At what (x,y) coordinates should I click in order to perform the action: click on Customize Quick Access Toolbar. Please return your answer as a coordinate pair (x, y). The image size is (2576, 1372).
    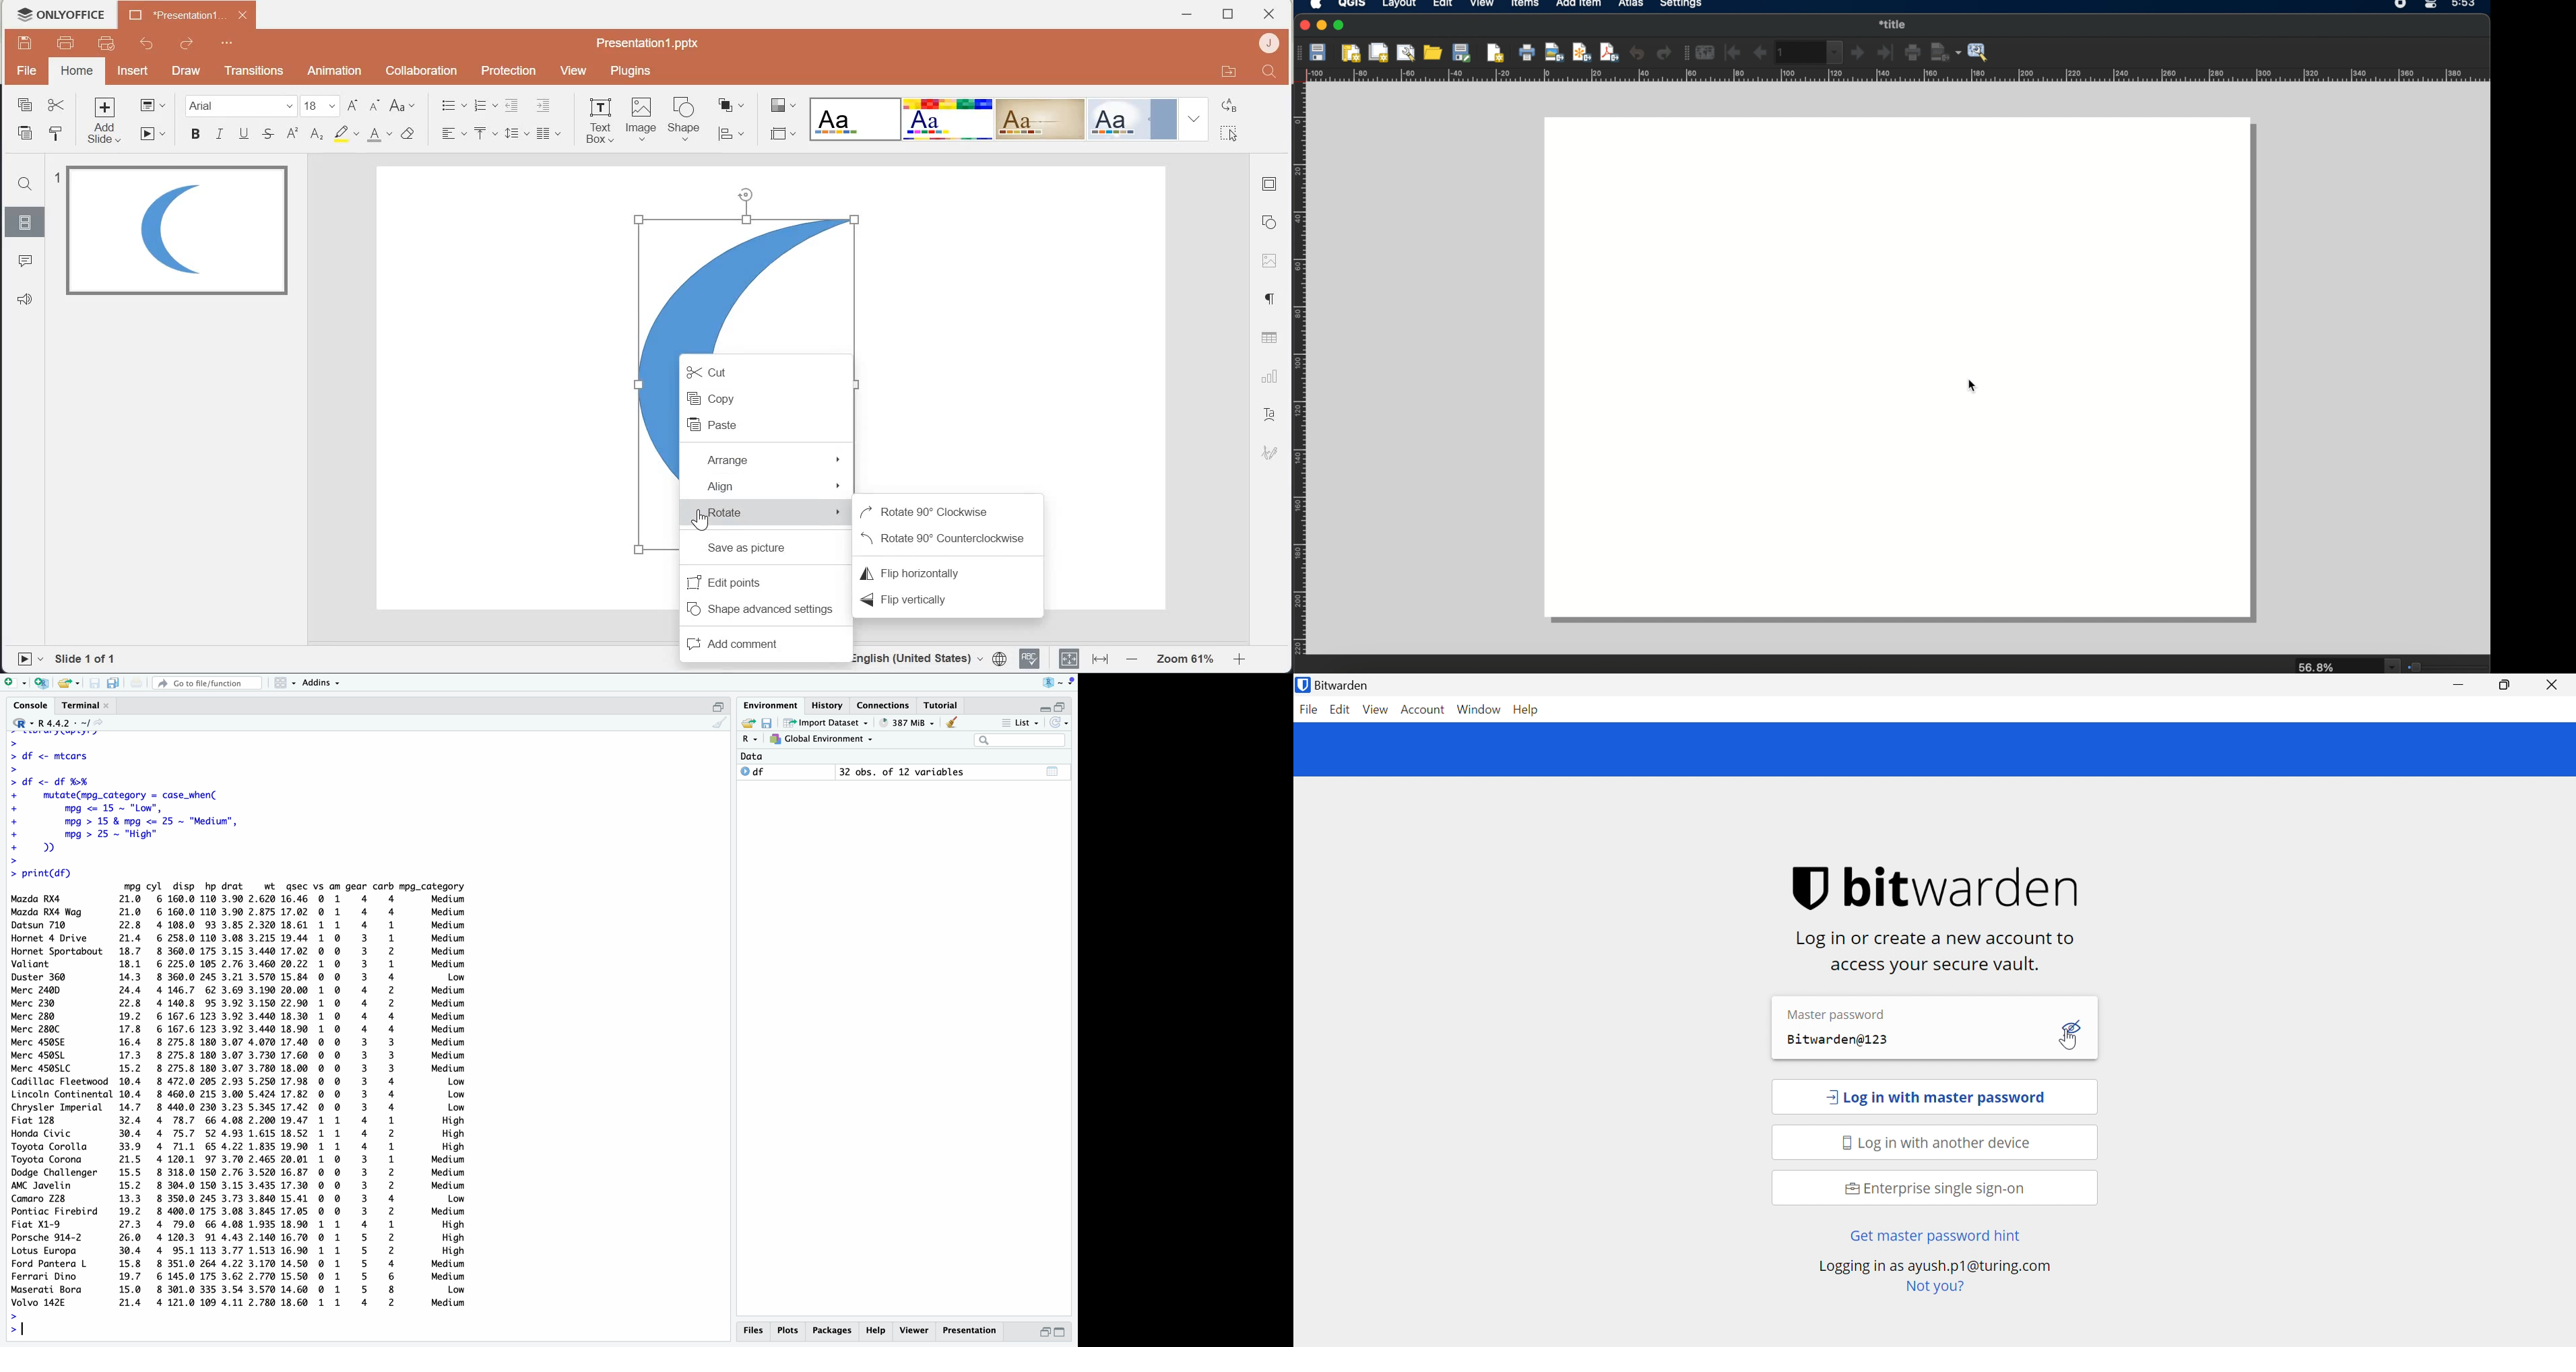
    Looking at the image, I should click on (224, 43).